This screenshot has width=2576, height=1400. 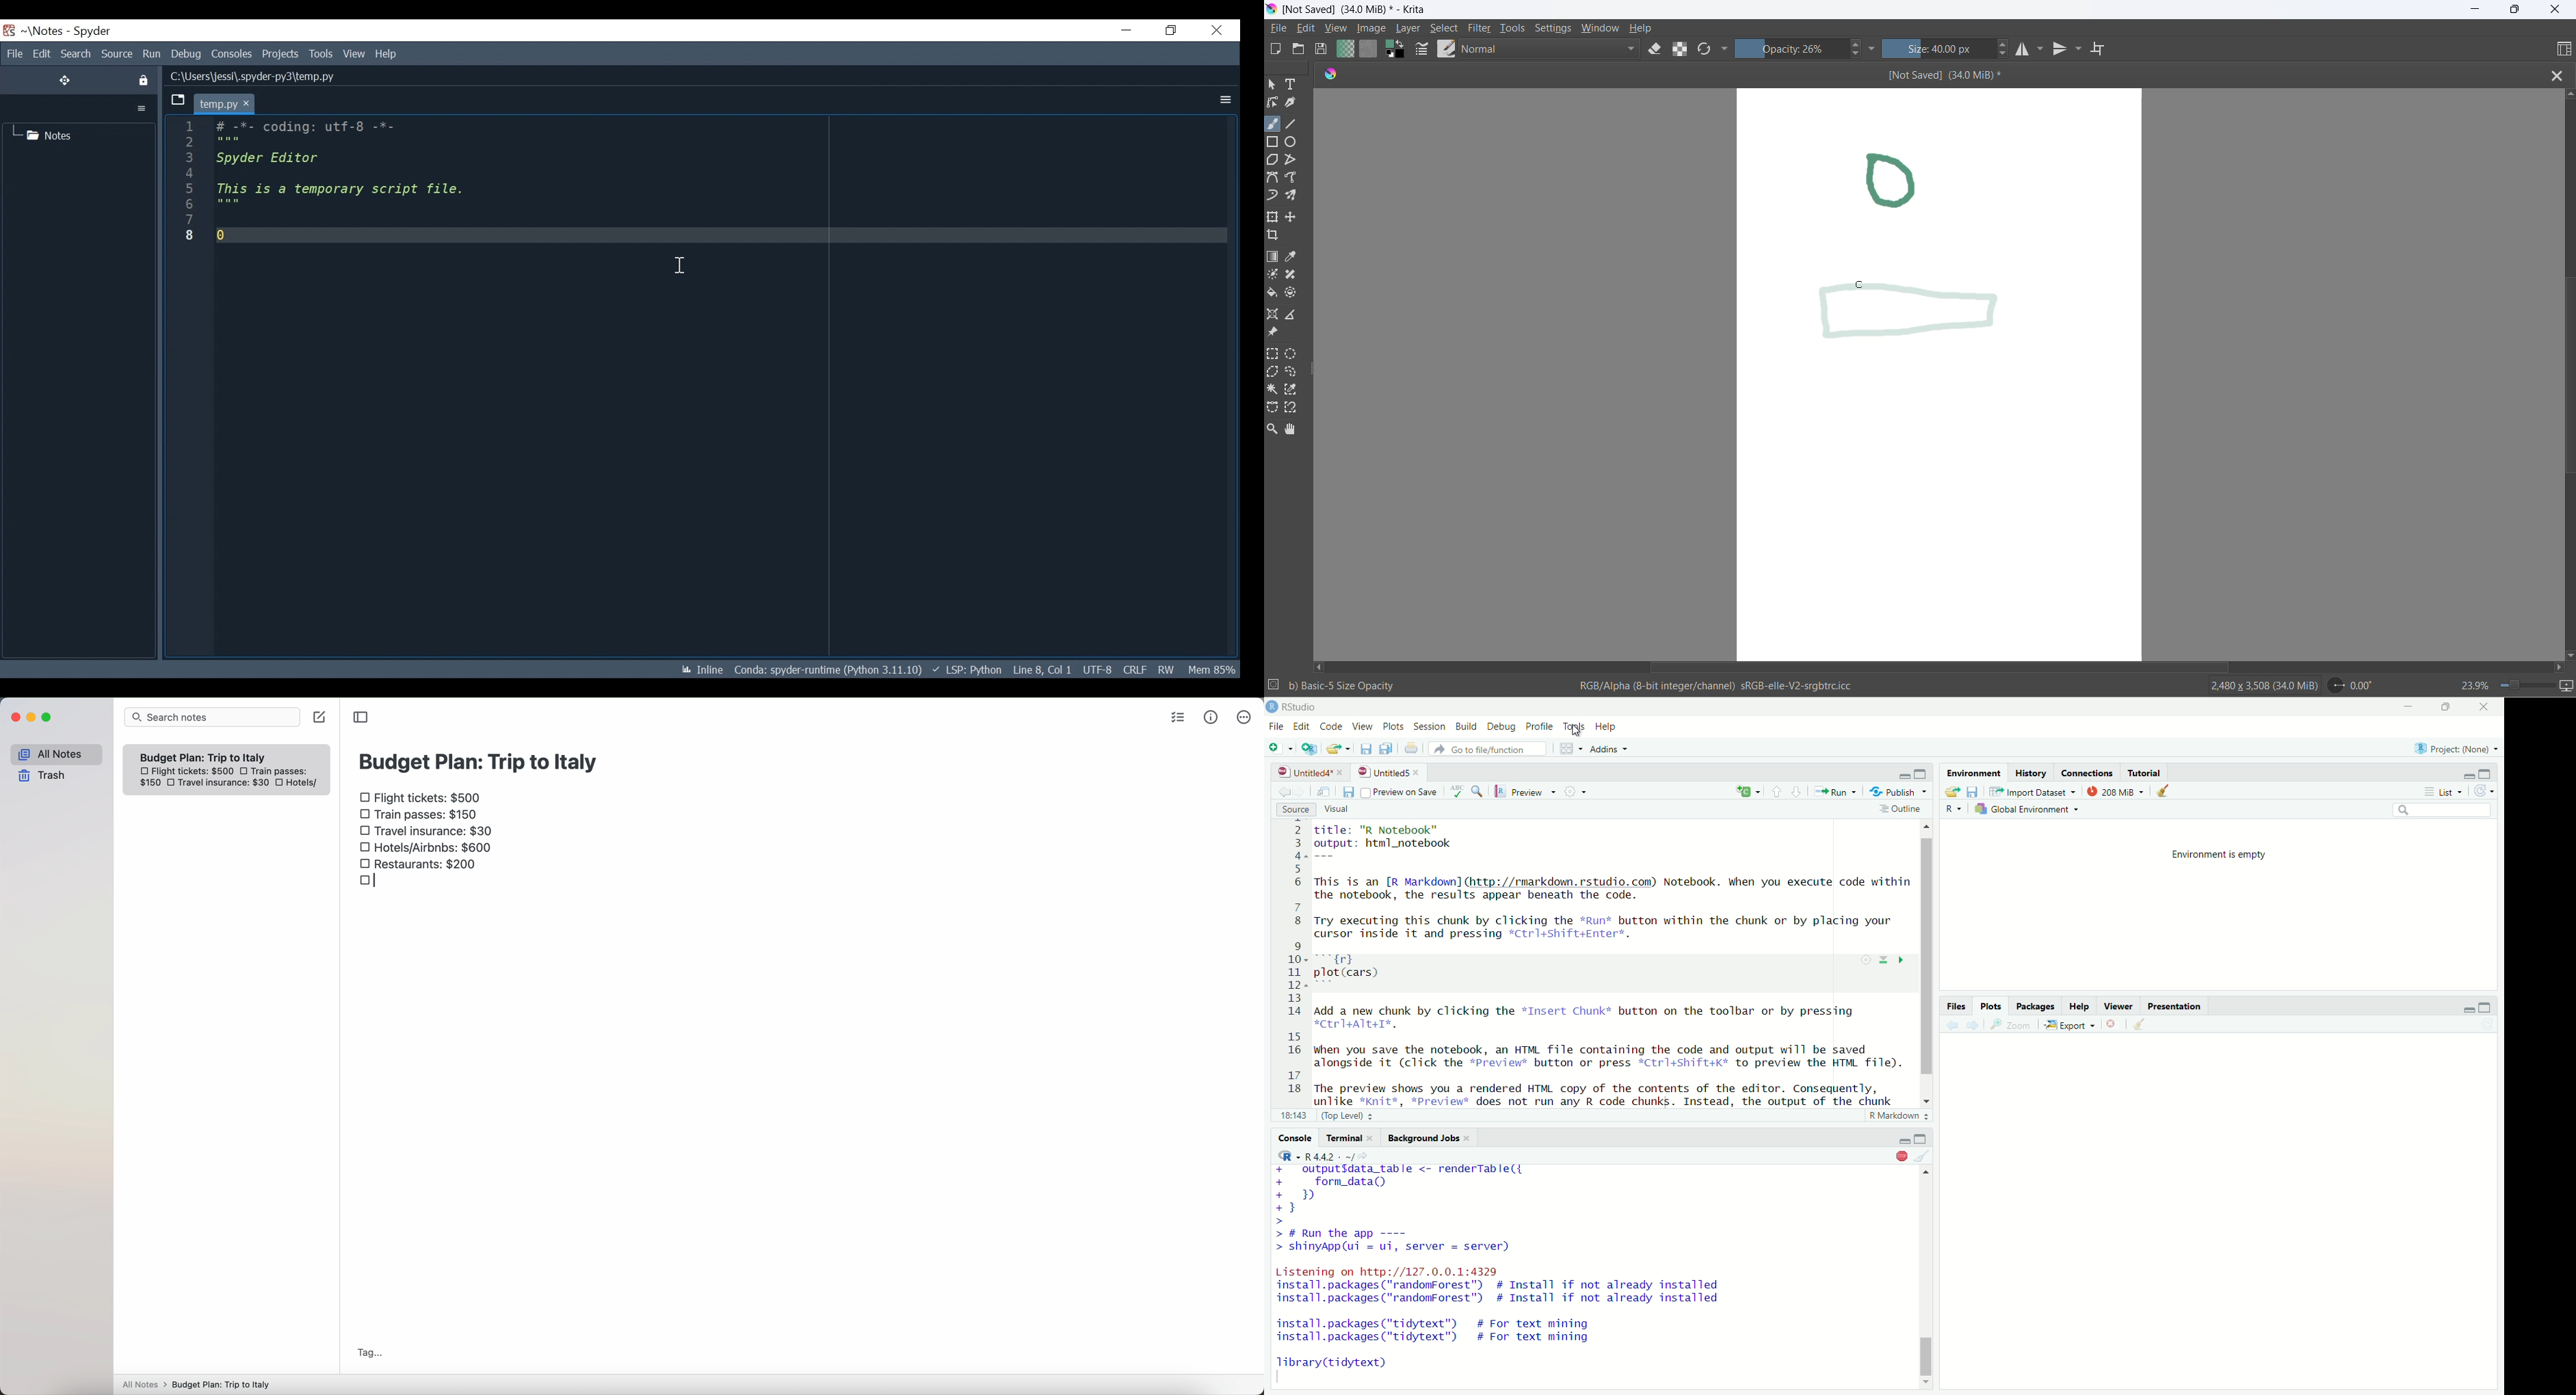 What do you see at coordinates (1797, 792) in the screenshot?
I see `up` at bounding box center [1797, 792].